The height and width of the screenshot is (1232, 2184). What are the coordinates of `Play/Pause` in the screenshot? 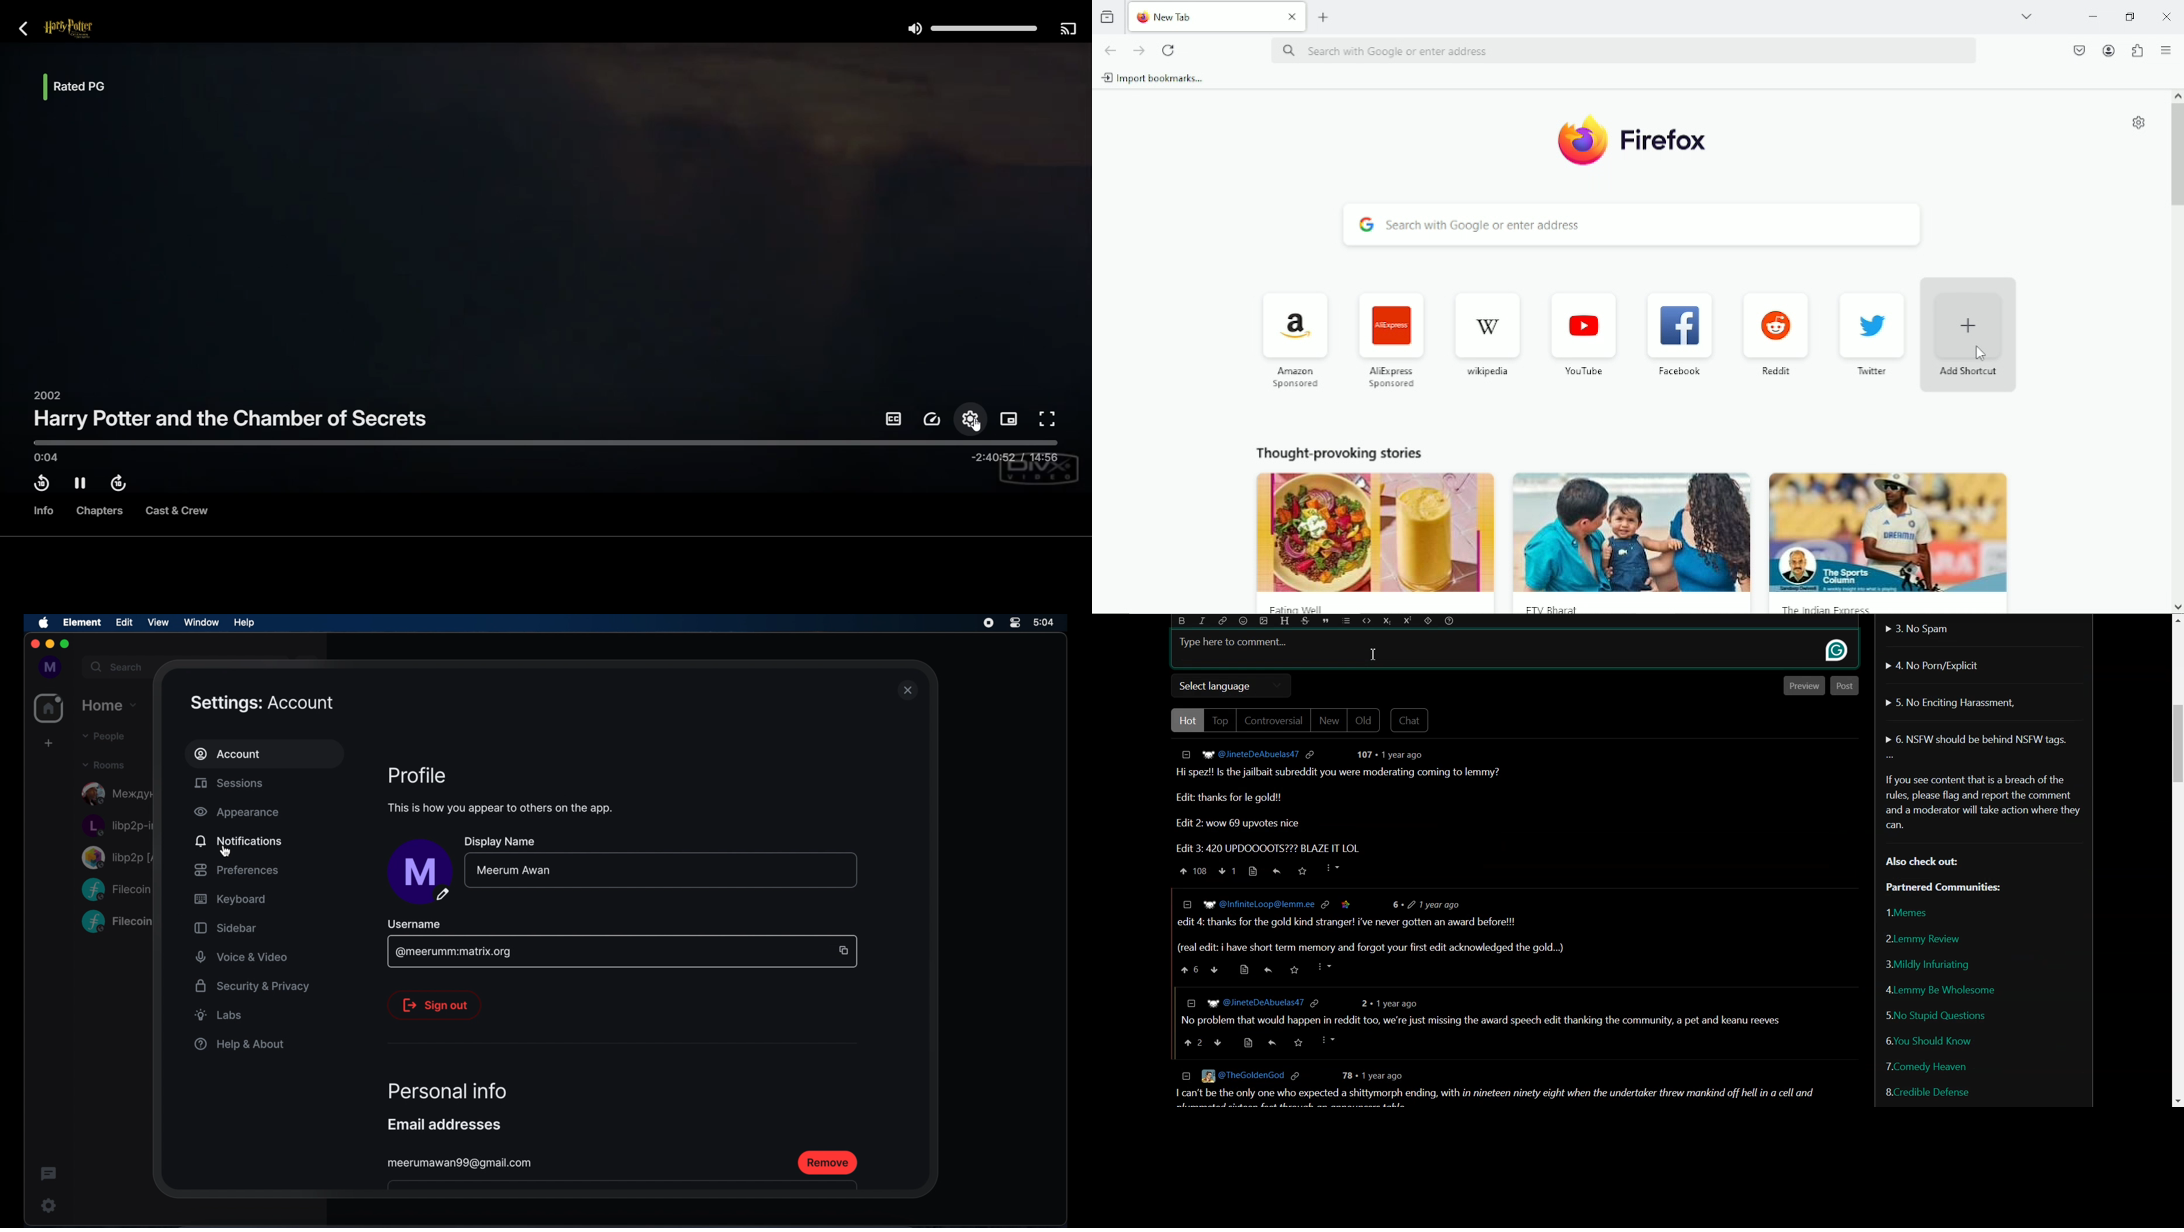 It's located at (82, 485).